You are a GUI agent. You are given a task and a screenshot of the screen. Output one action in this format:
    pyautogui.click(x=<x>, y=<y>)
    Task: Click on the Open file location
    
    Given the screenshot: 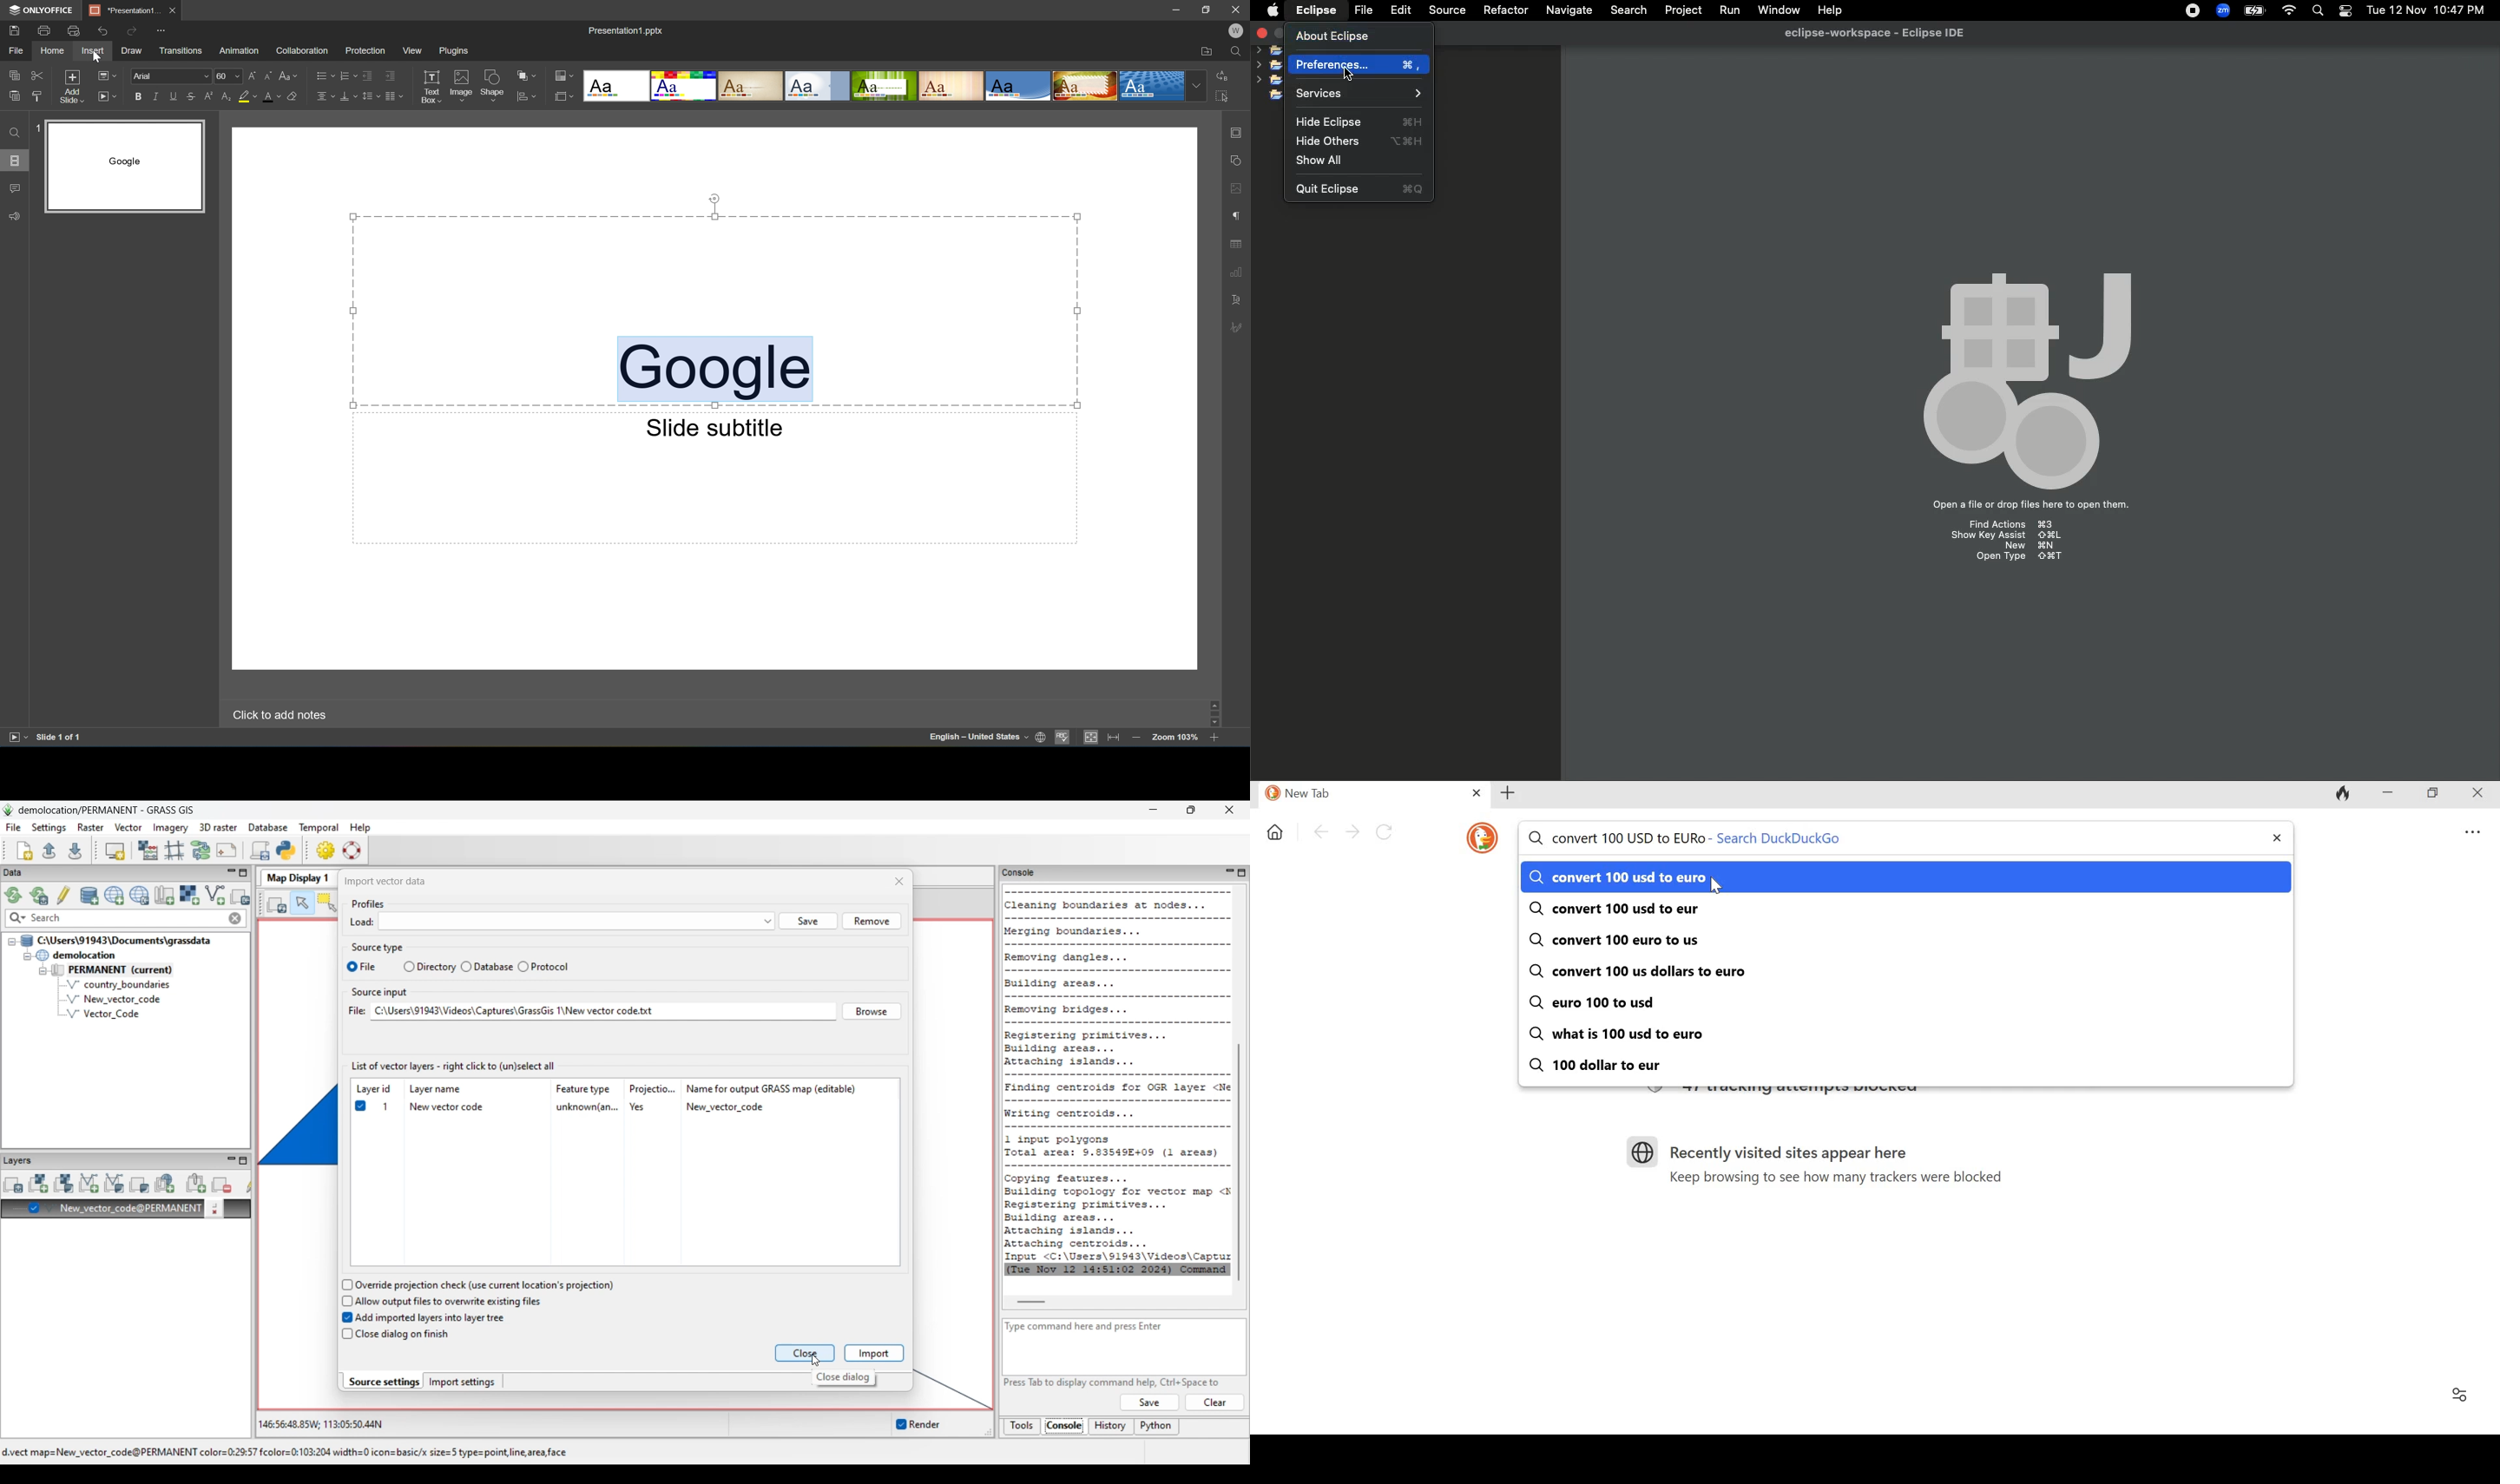 What is the action you would take?
    pyautogui.click(x=1206, y=52)
    